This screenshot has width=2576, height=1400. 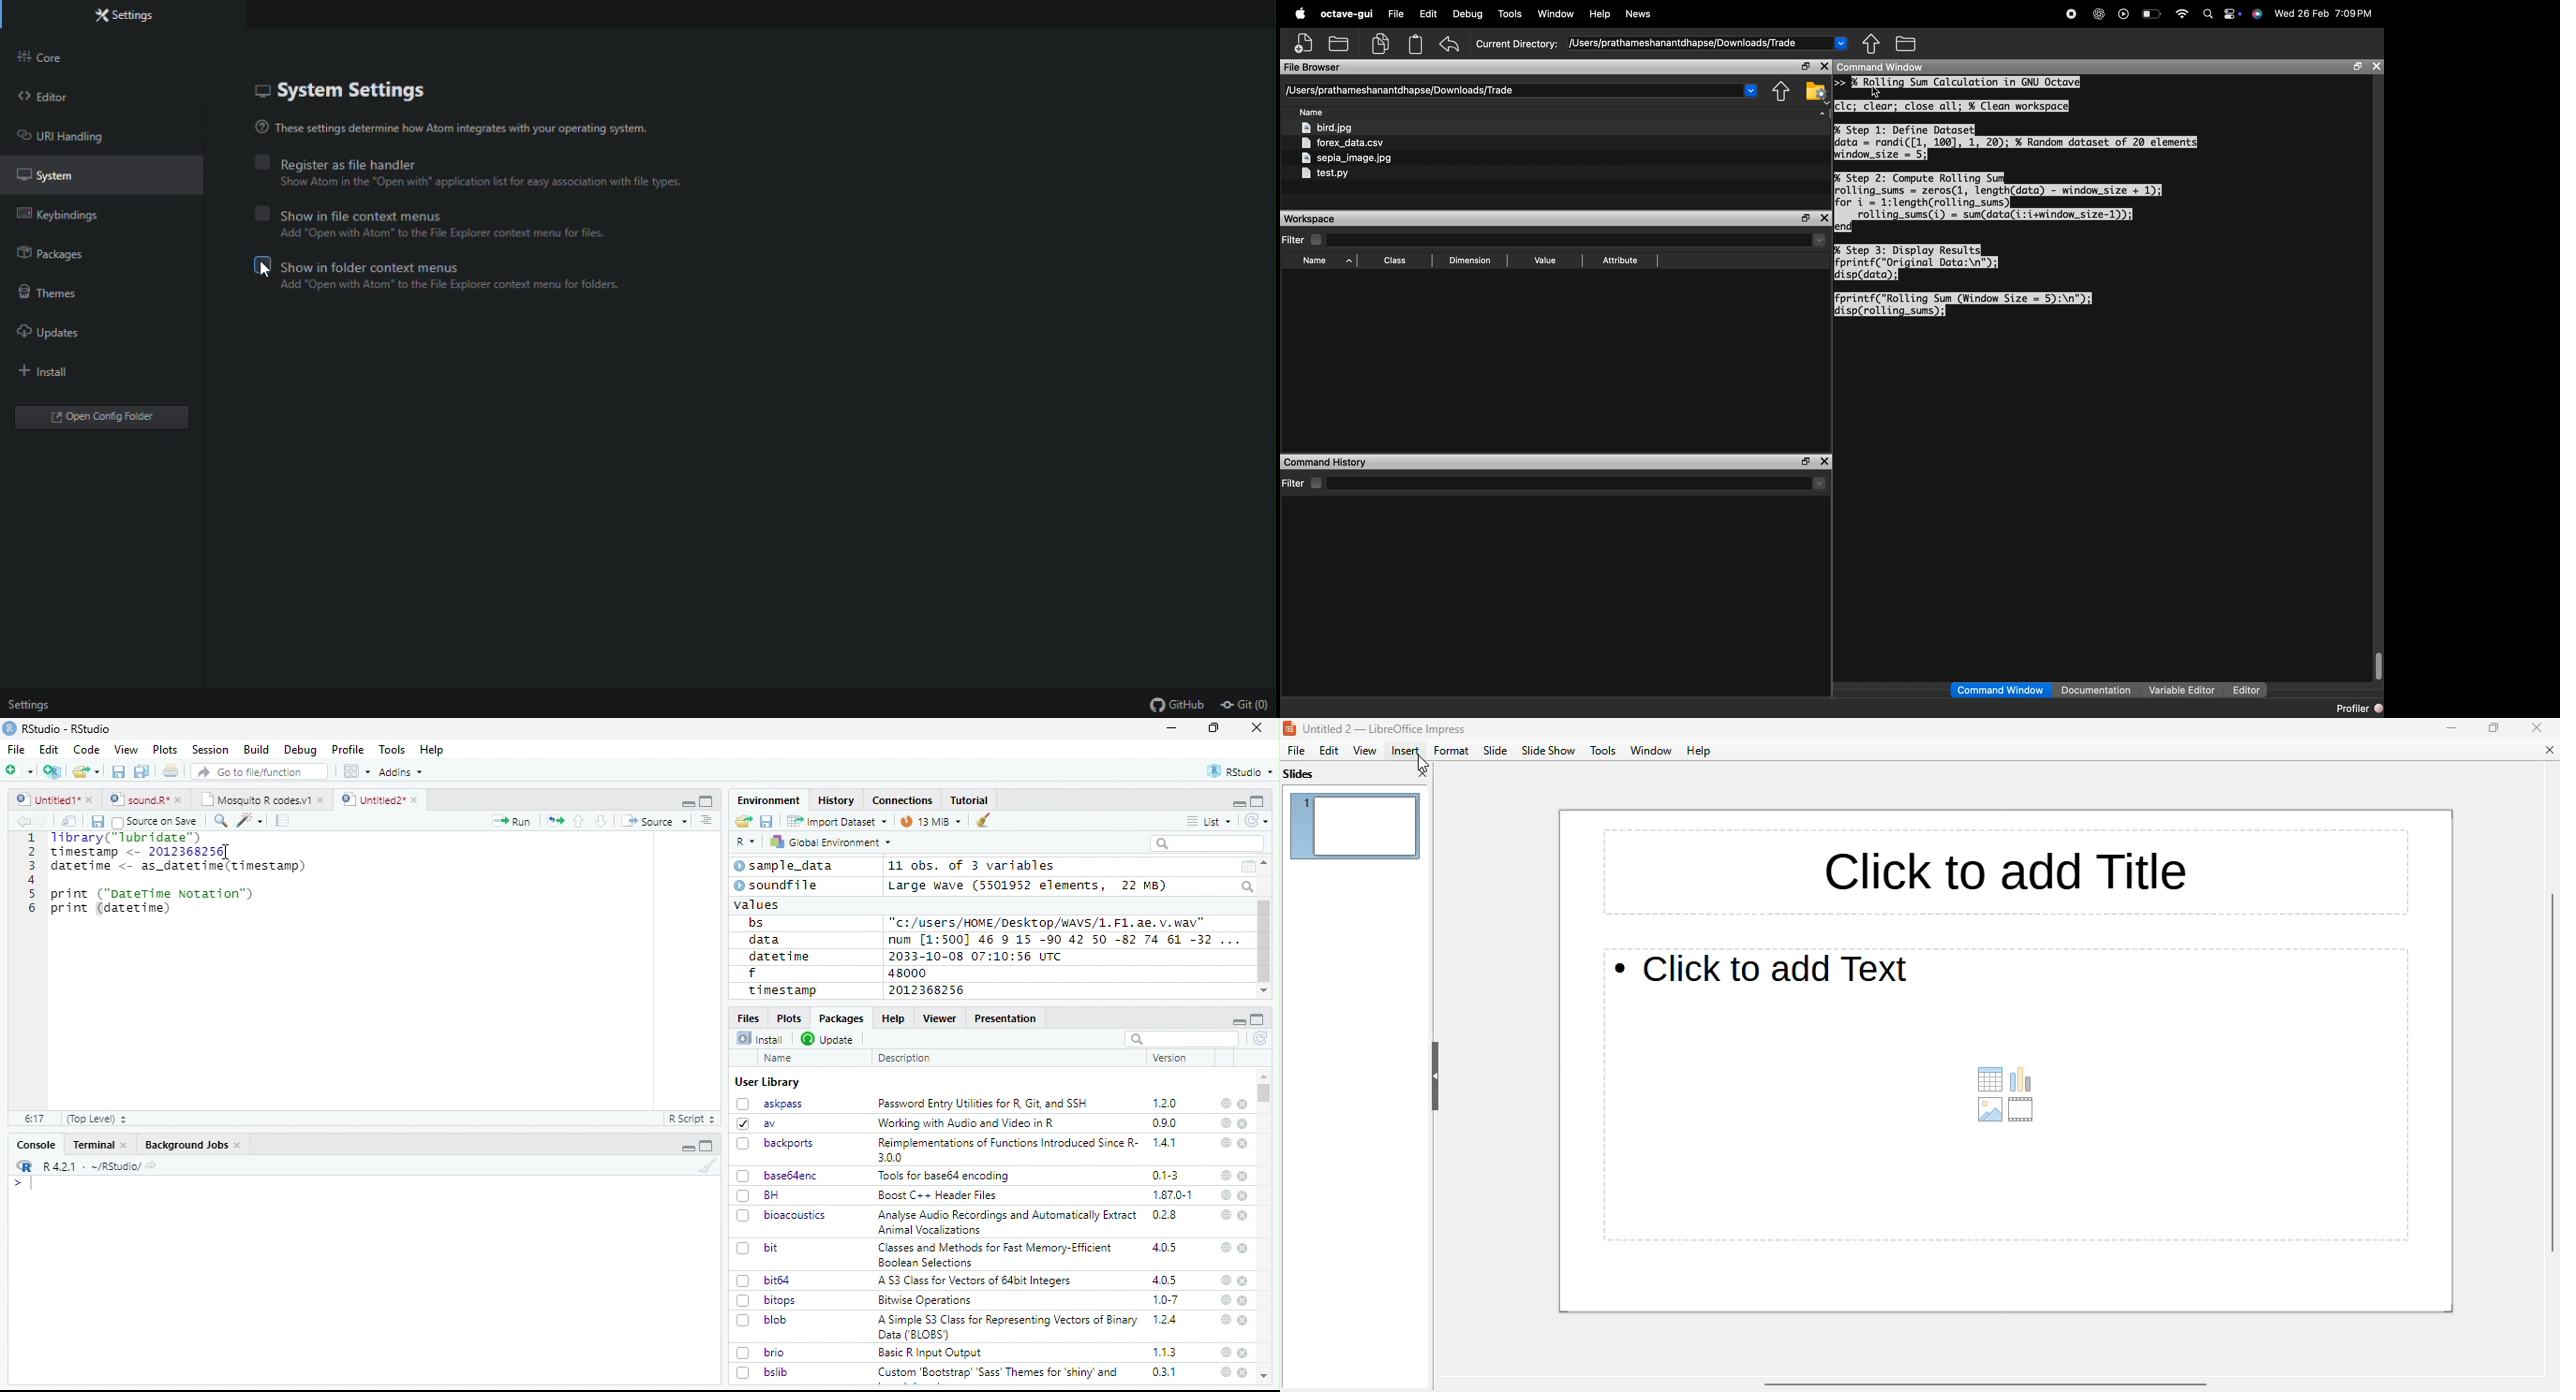 I want to click on Background Jobs, so click(x=193, y=1145).